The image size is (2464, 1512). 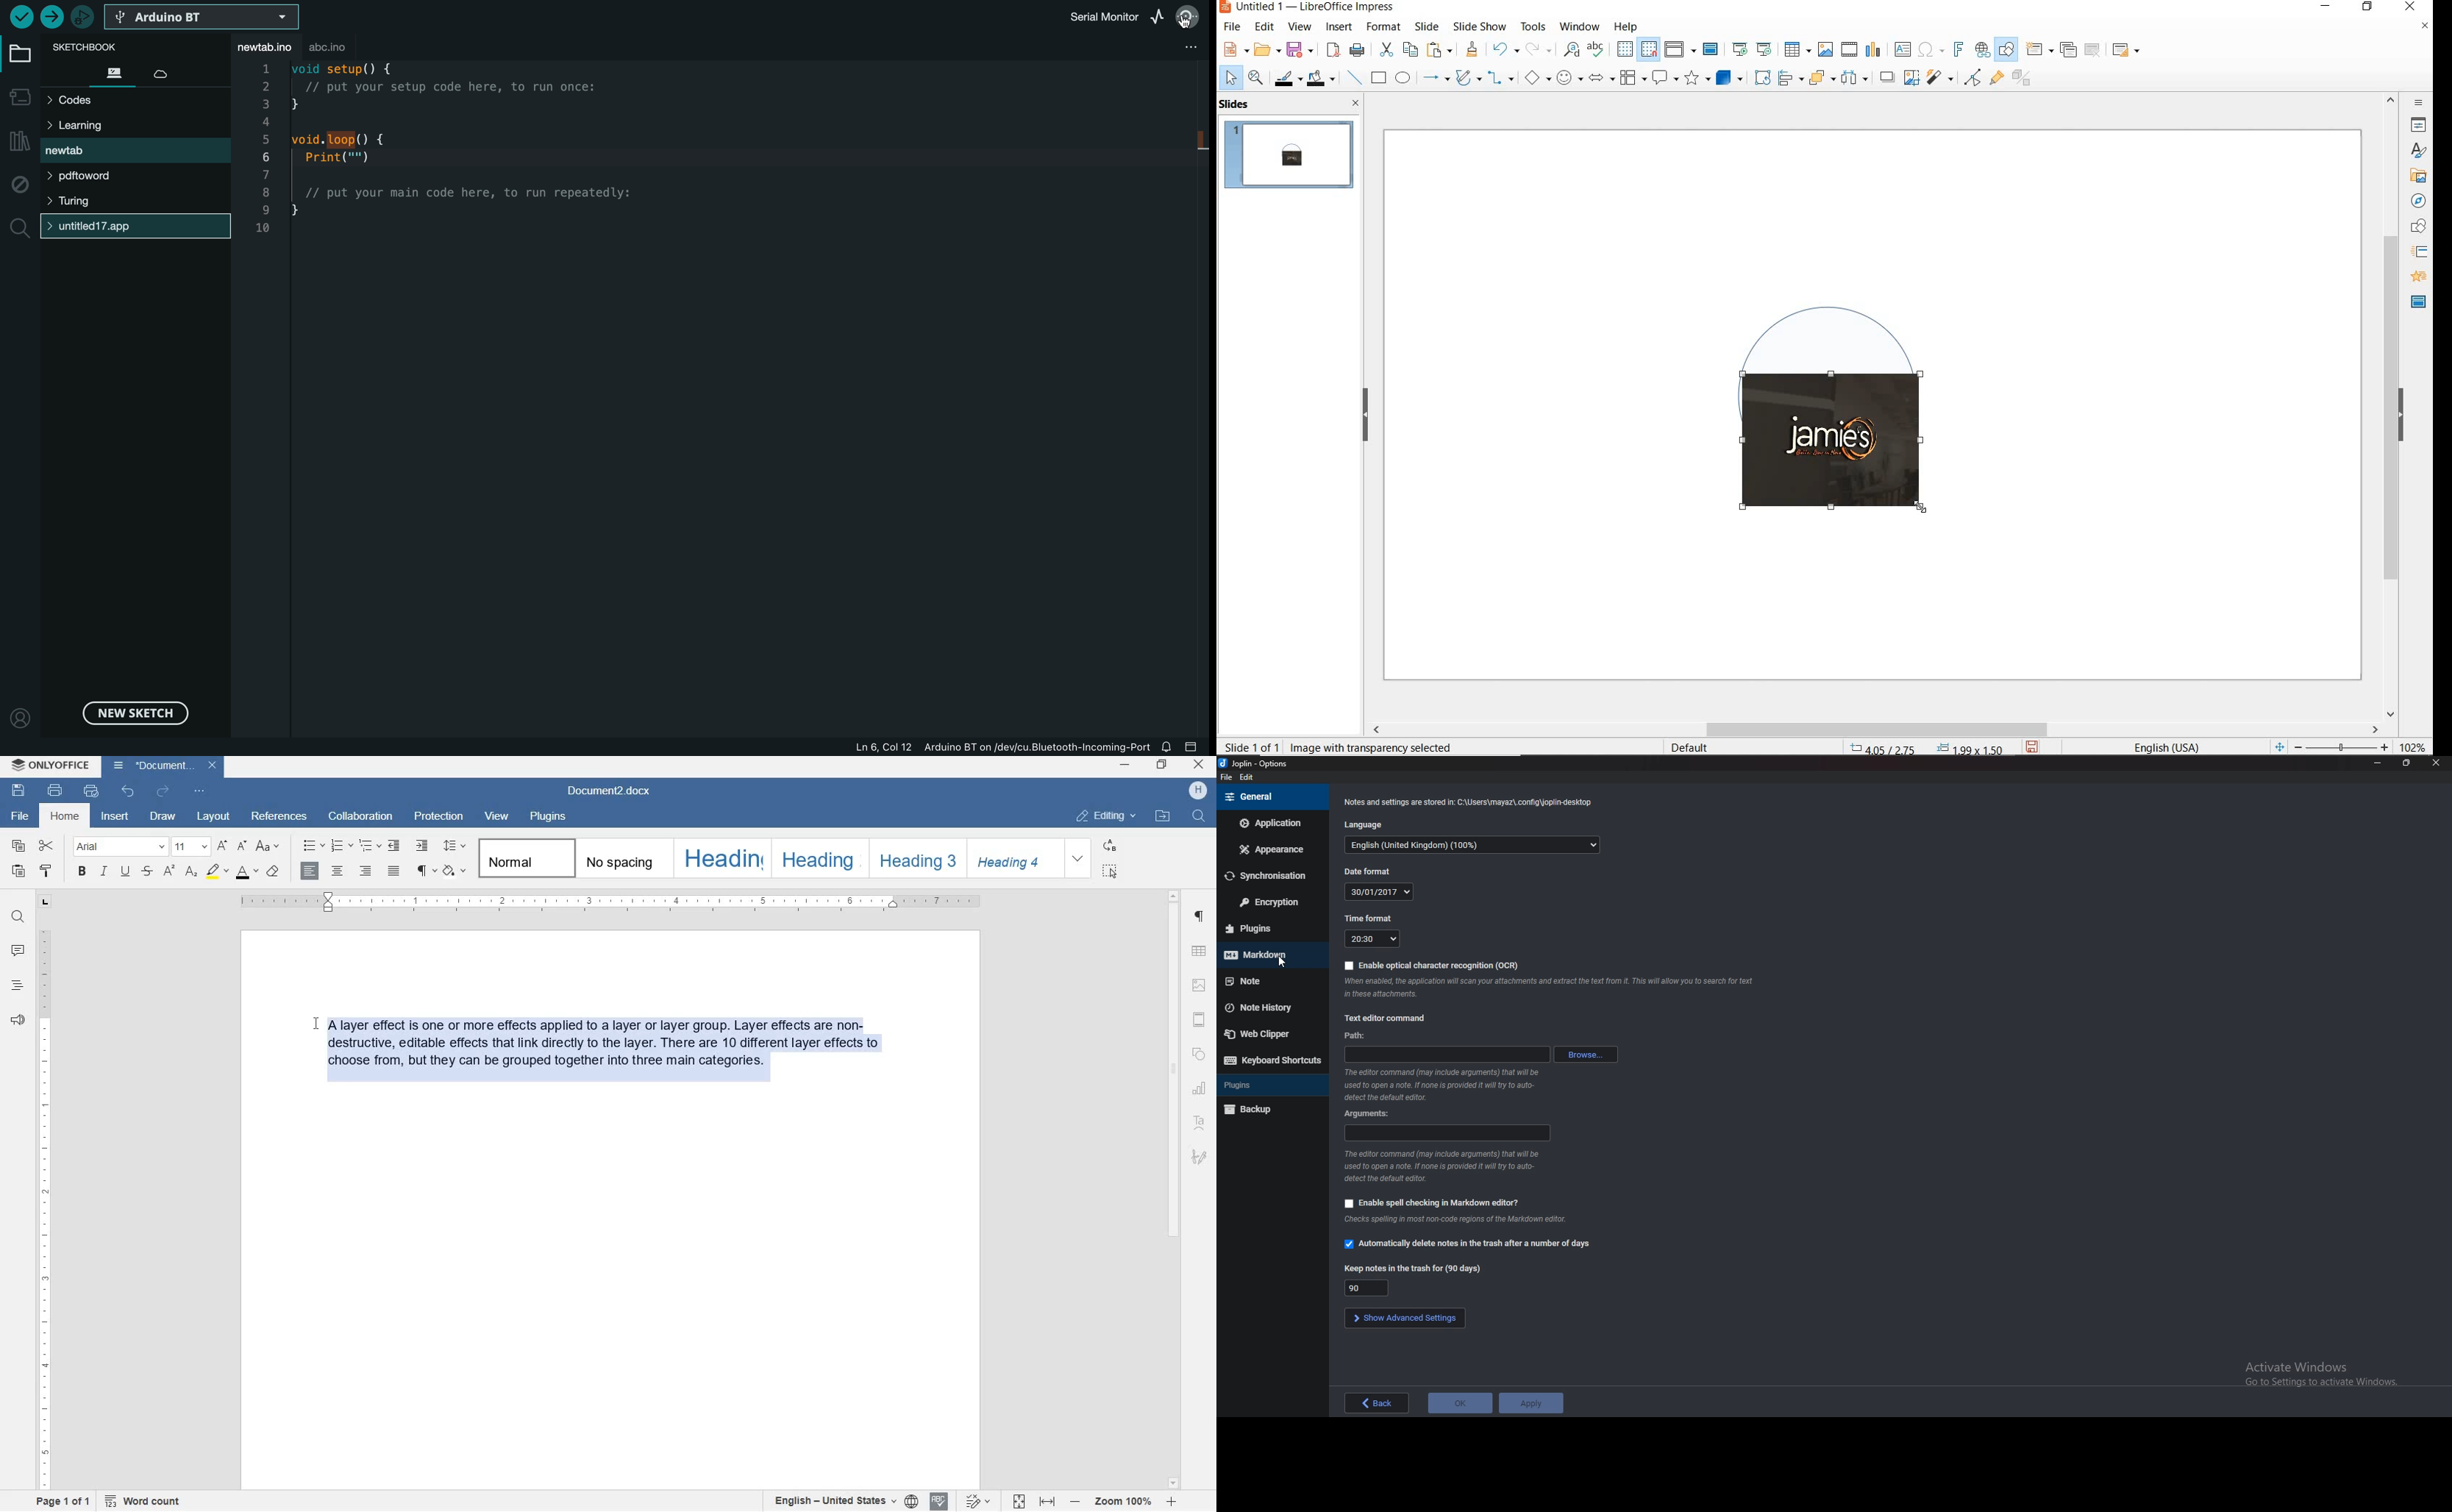 What do you see at coordinates (64, 1502) in the screenshot?
I see `page 1 of 1` at bounding box center [64, 1502].